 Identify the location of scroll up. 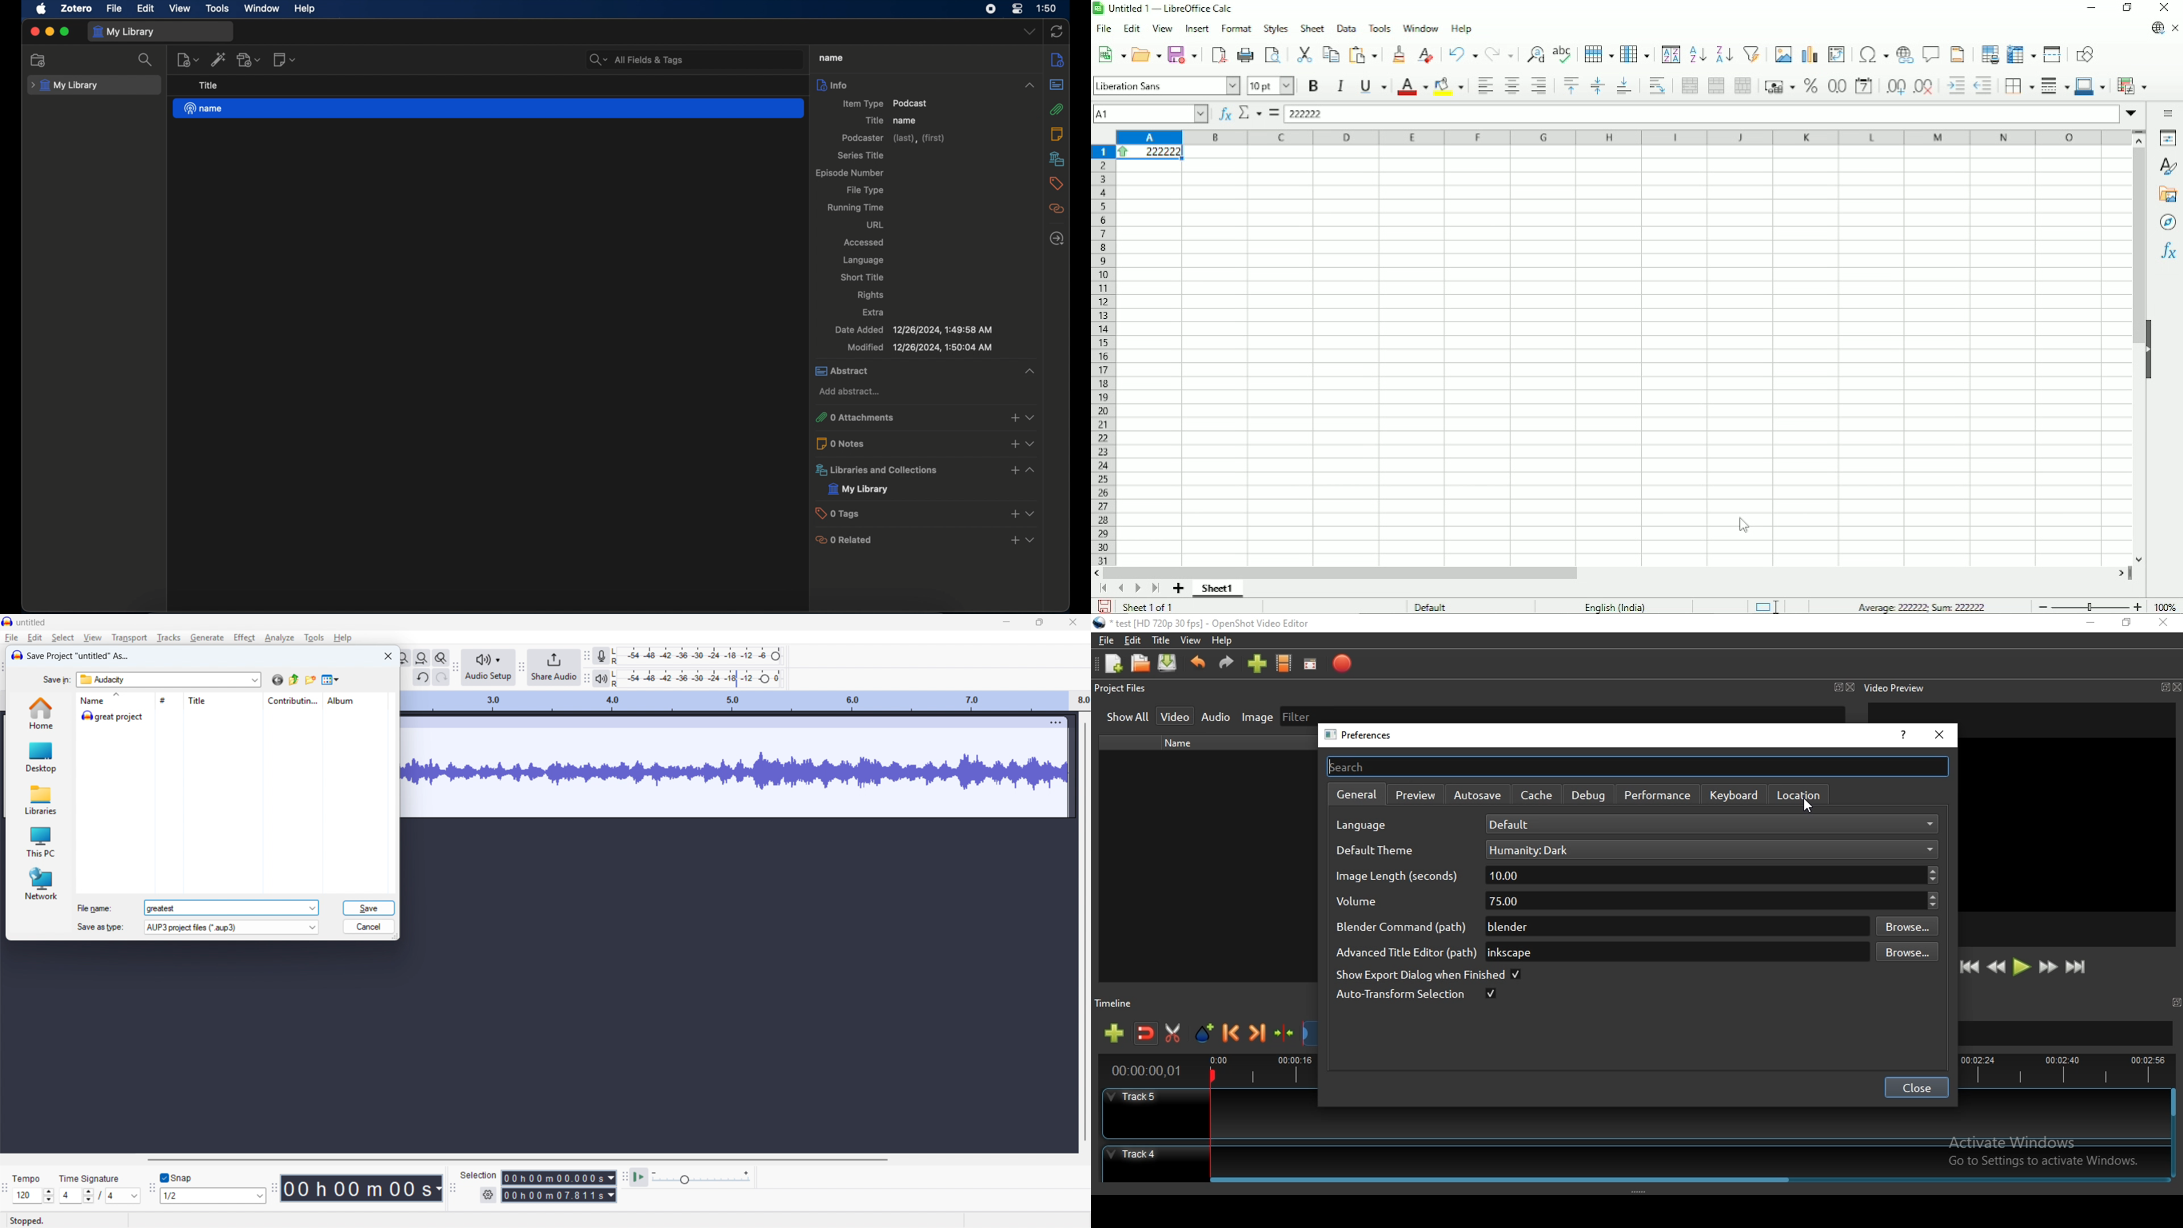
(2140, 139).